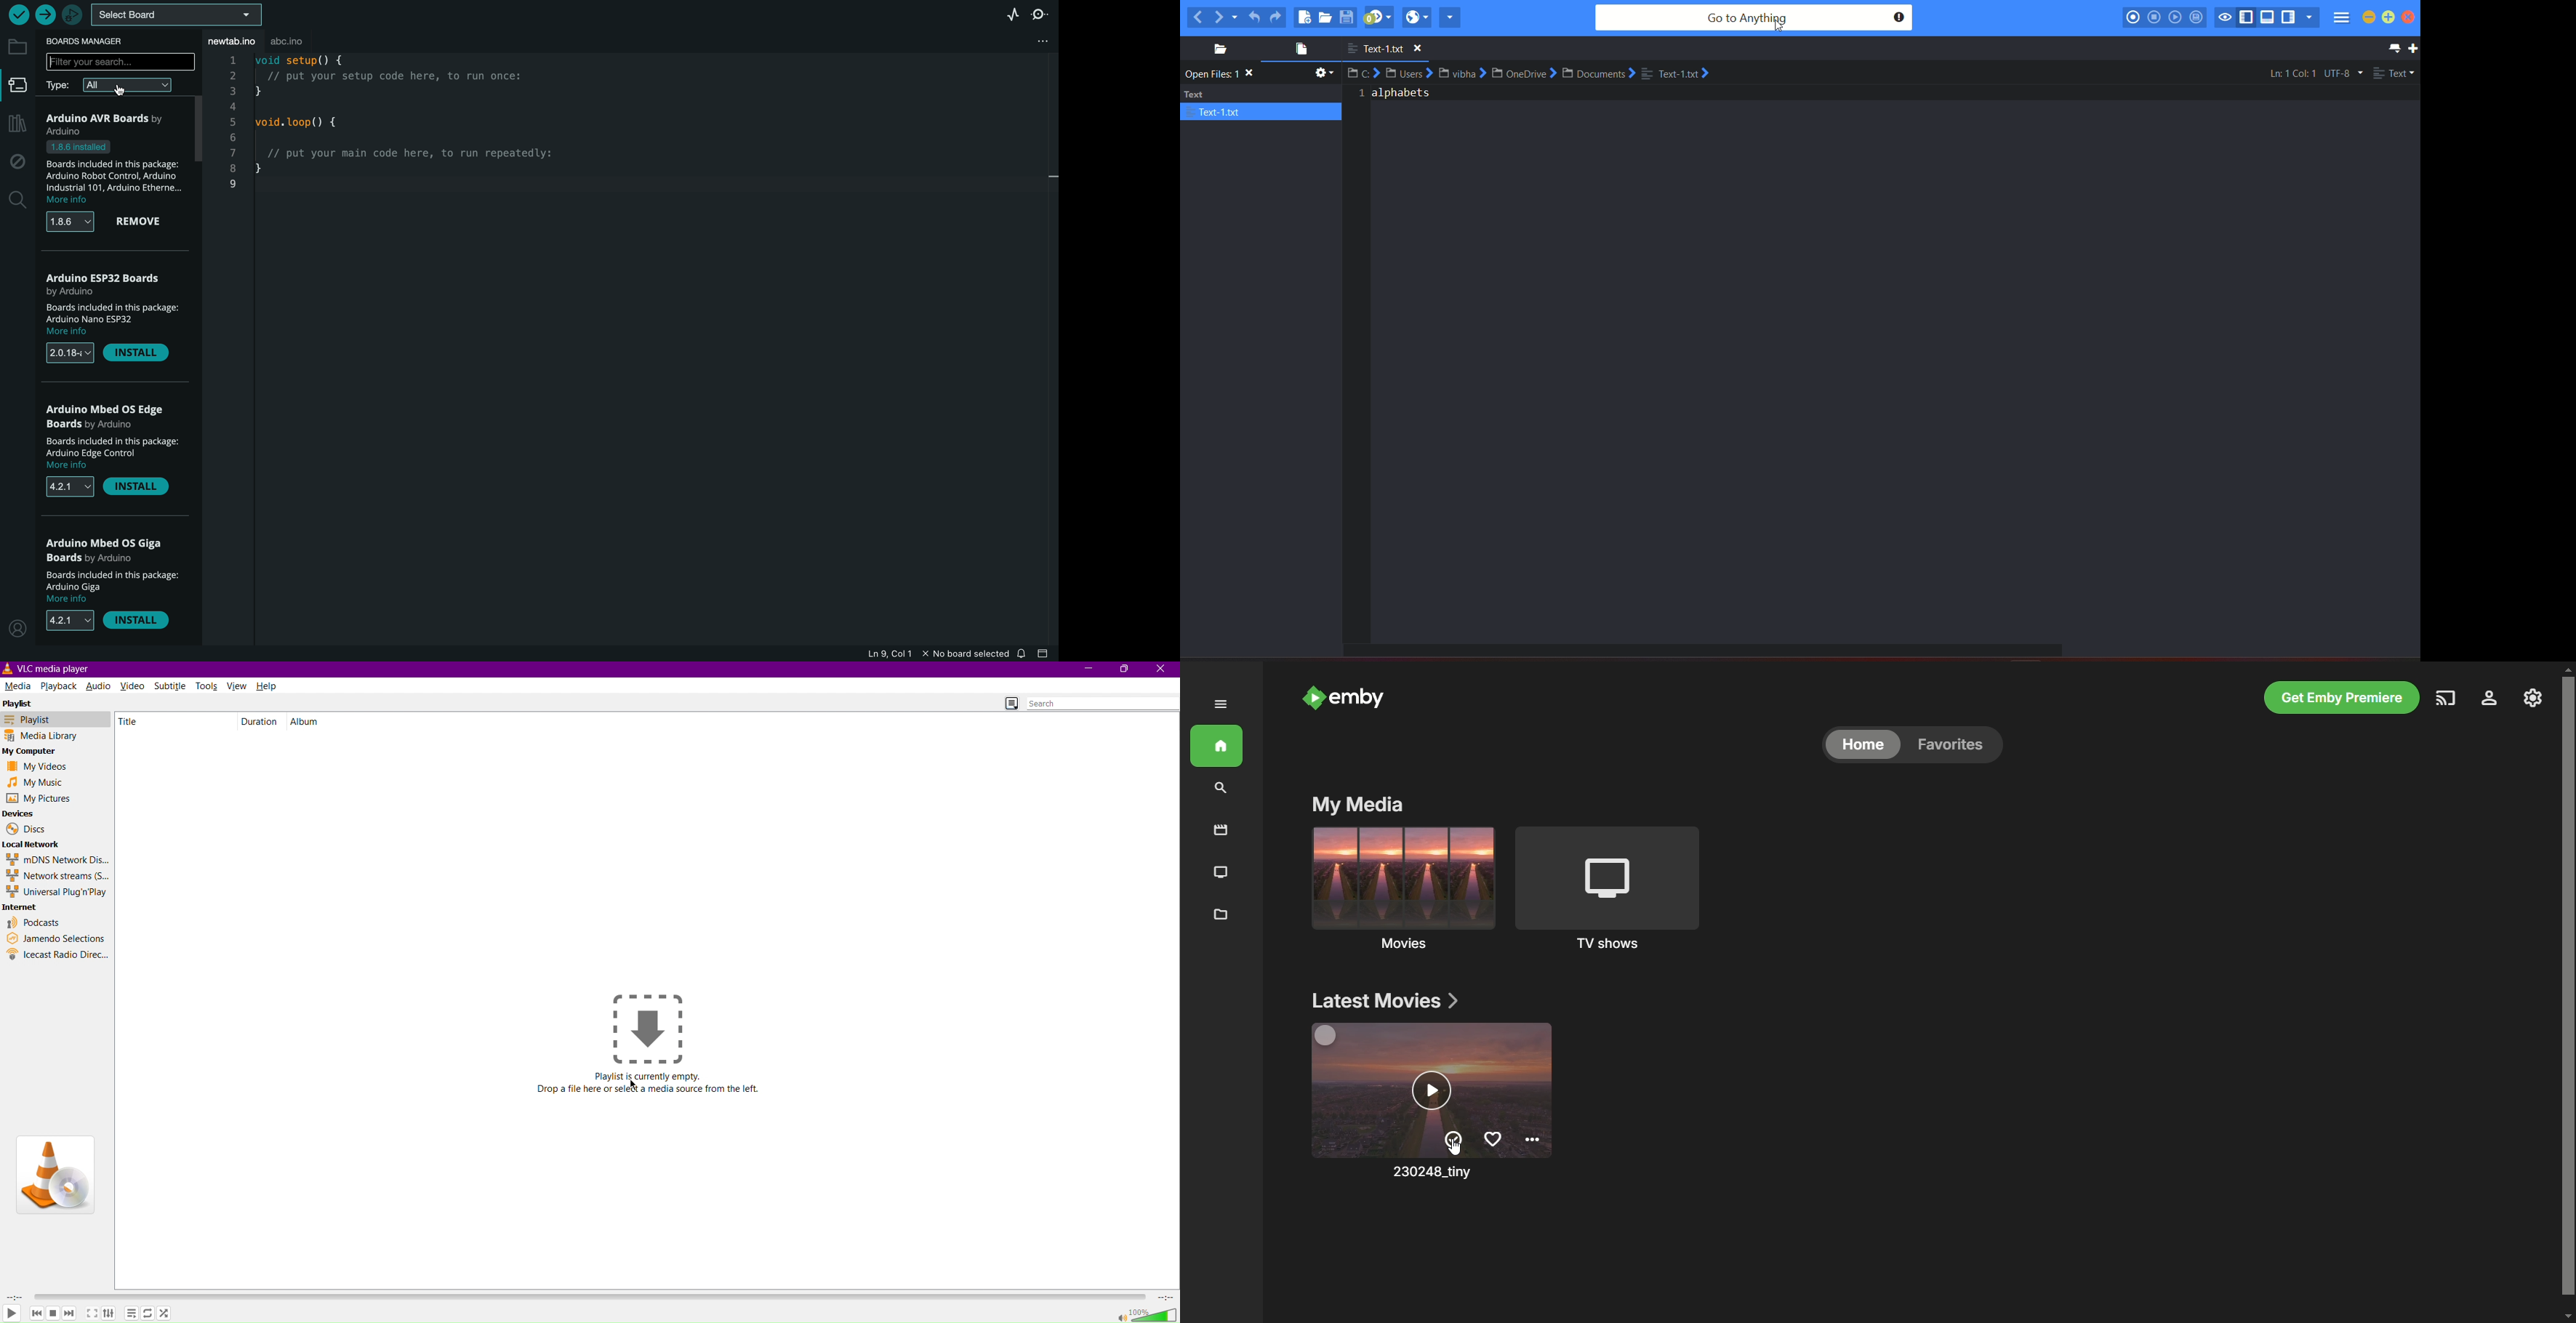 This screenshot has width=2576, height=1344. Describe the element at coordinates (56, 719) in the screenshot. I see `Playlist` at that location.